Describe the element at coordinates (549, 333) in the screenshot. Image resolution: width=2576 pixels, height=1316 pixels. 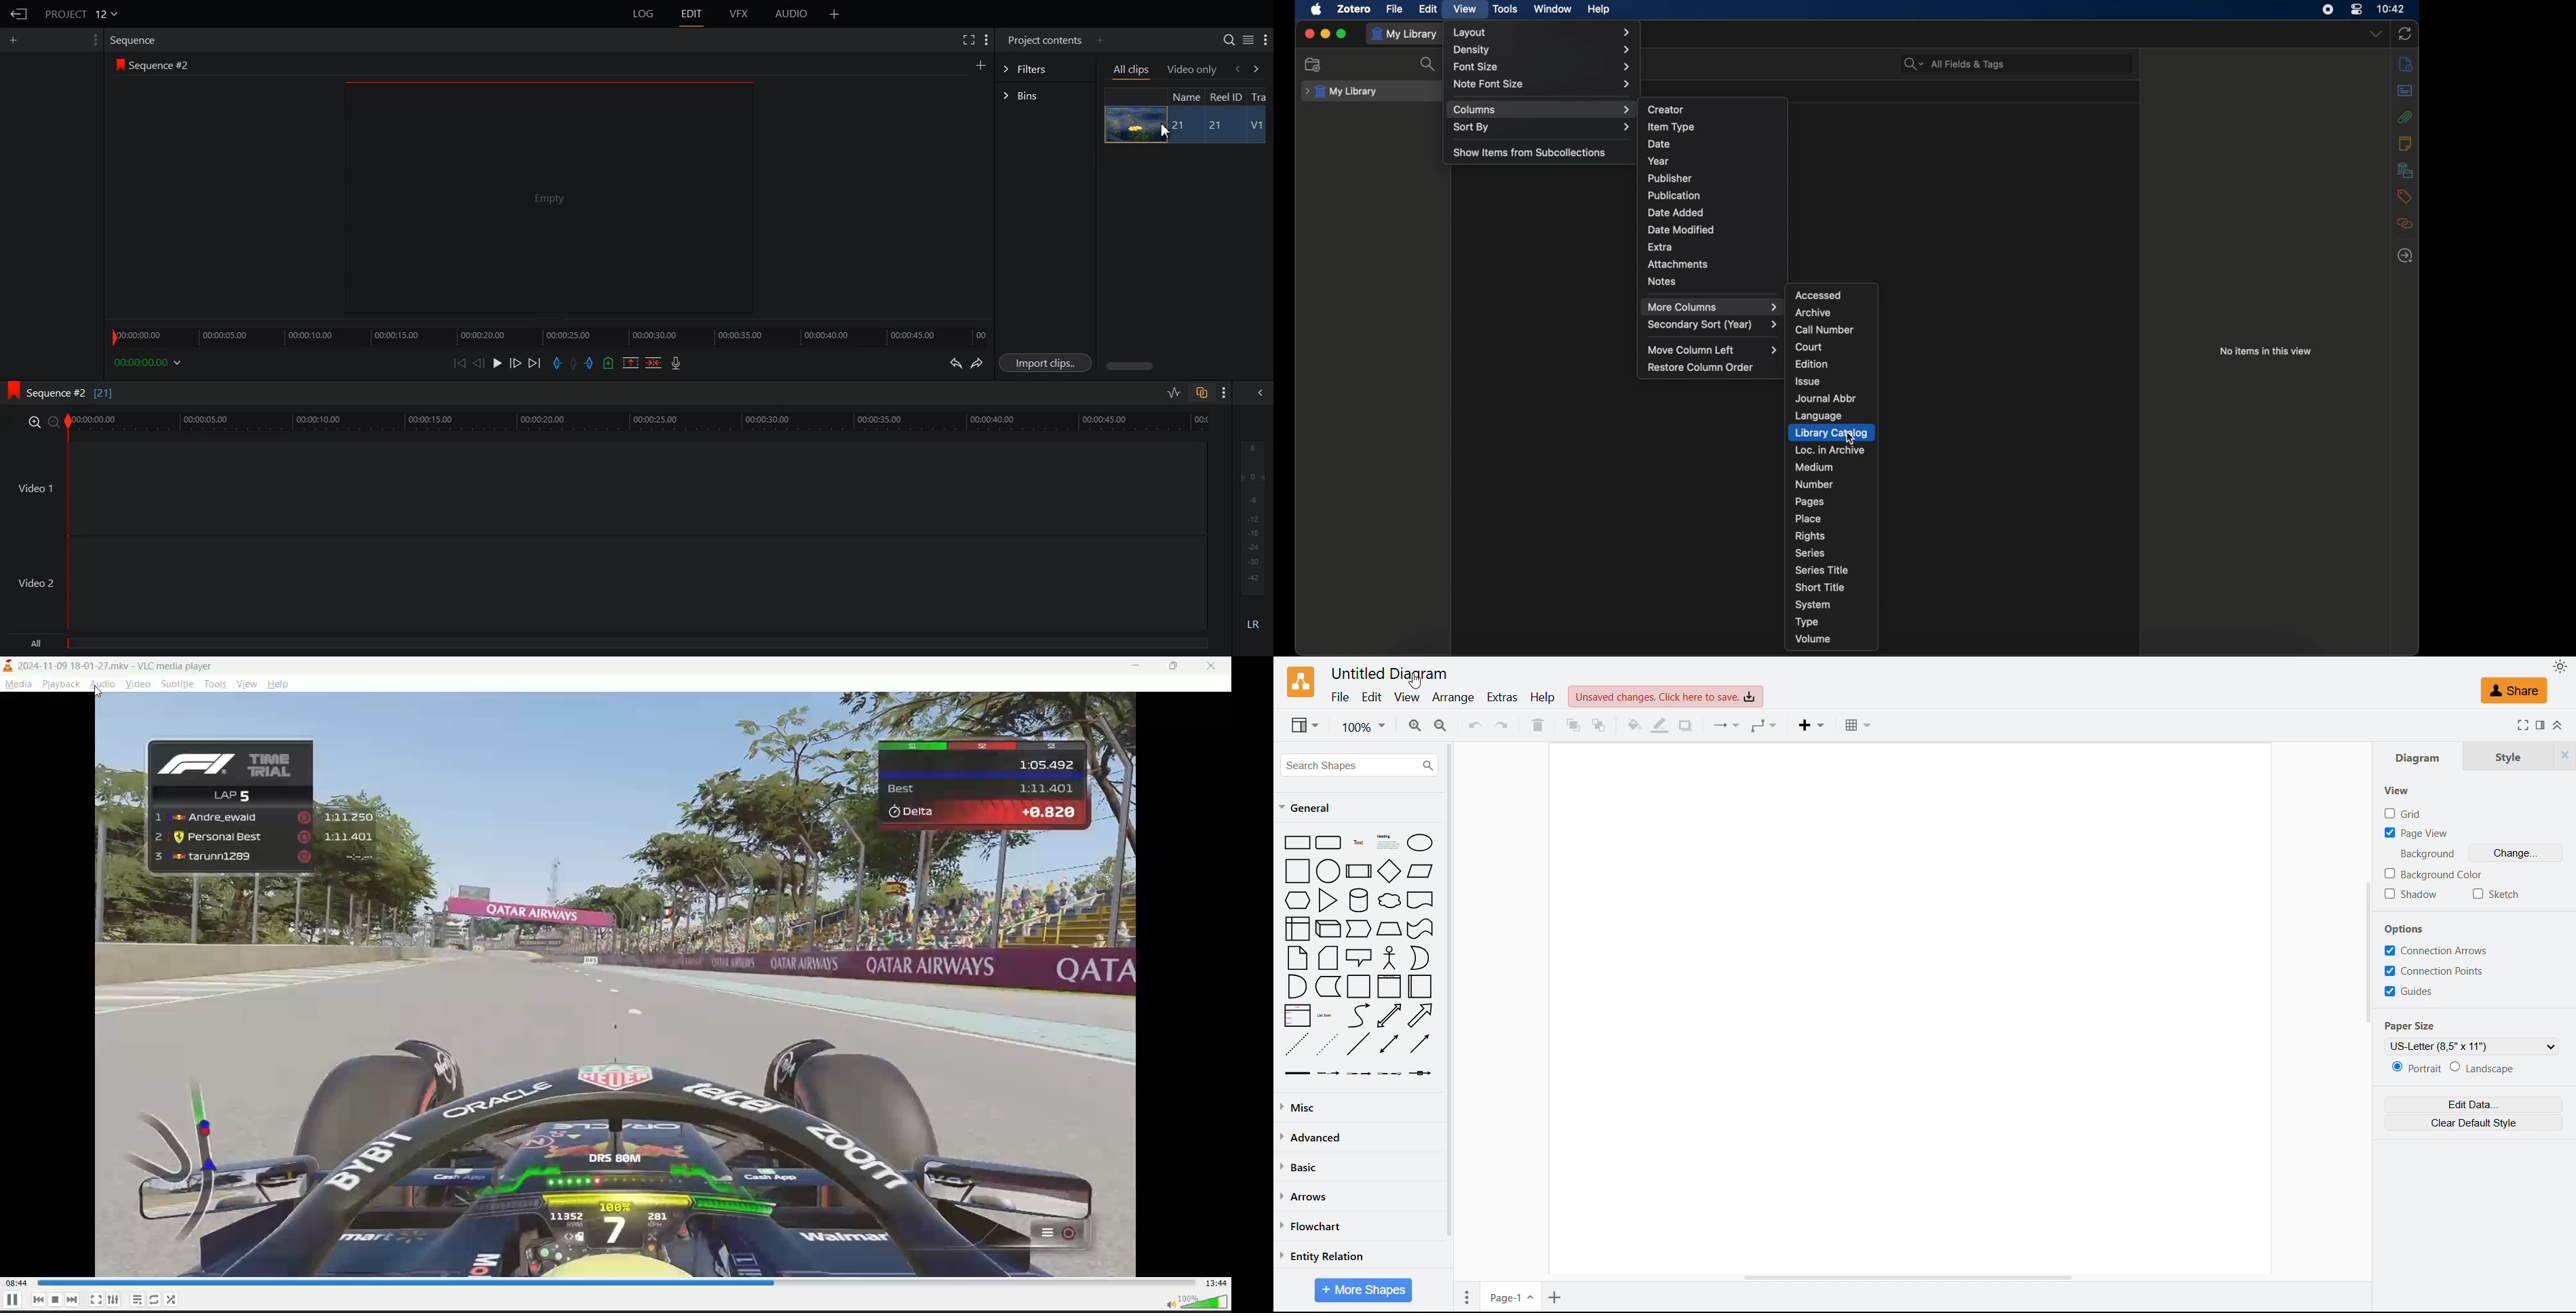
I see `Timeline` at that location.